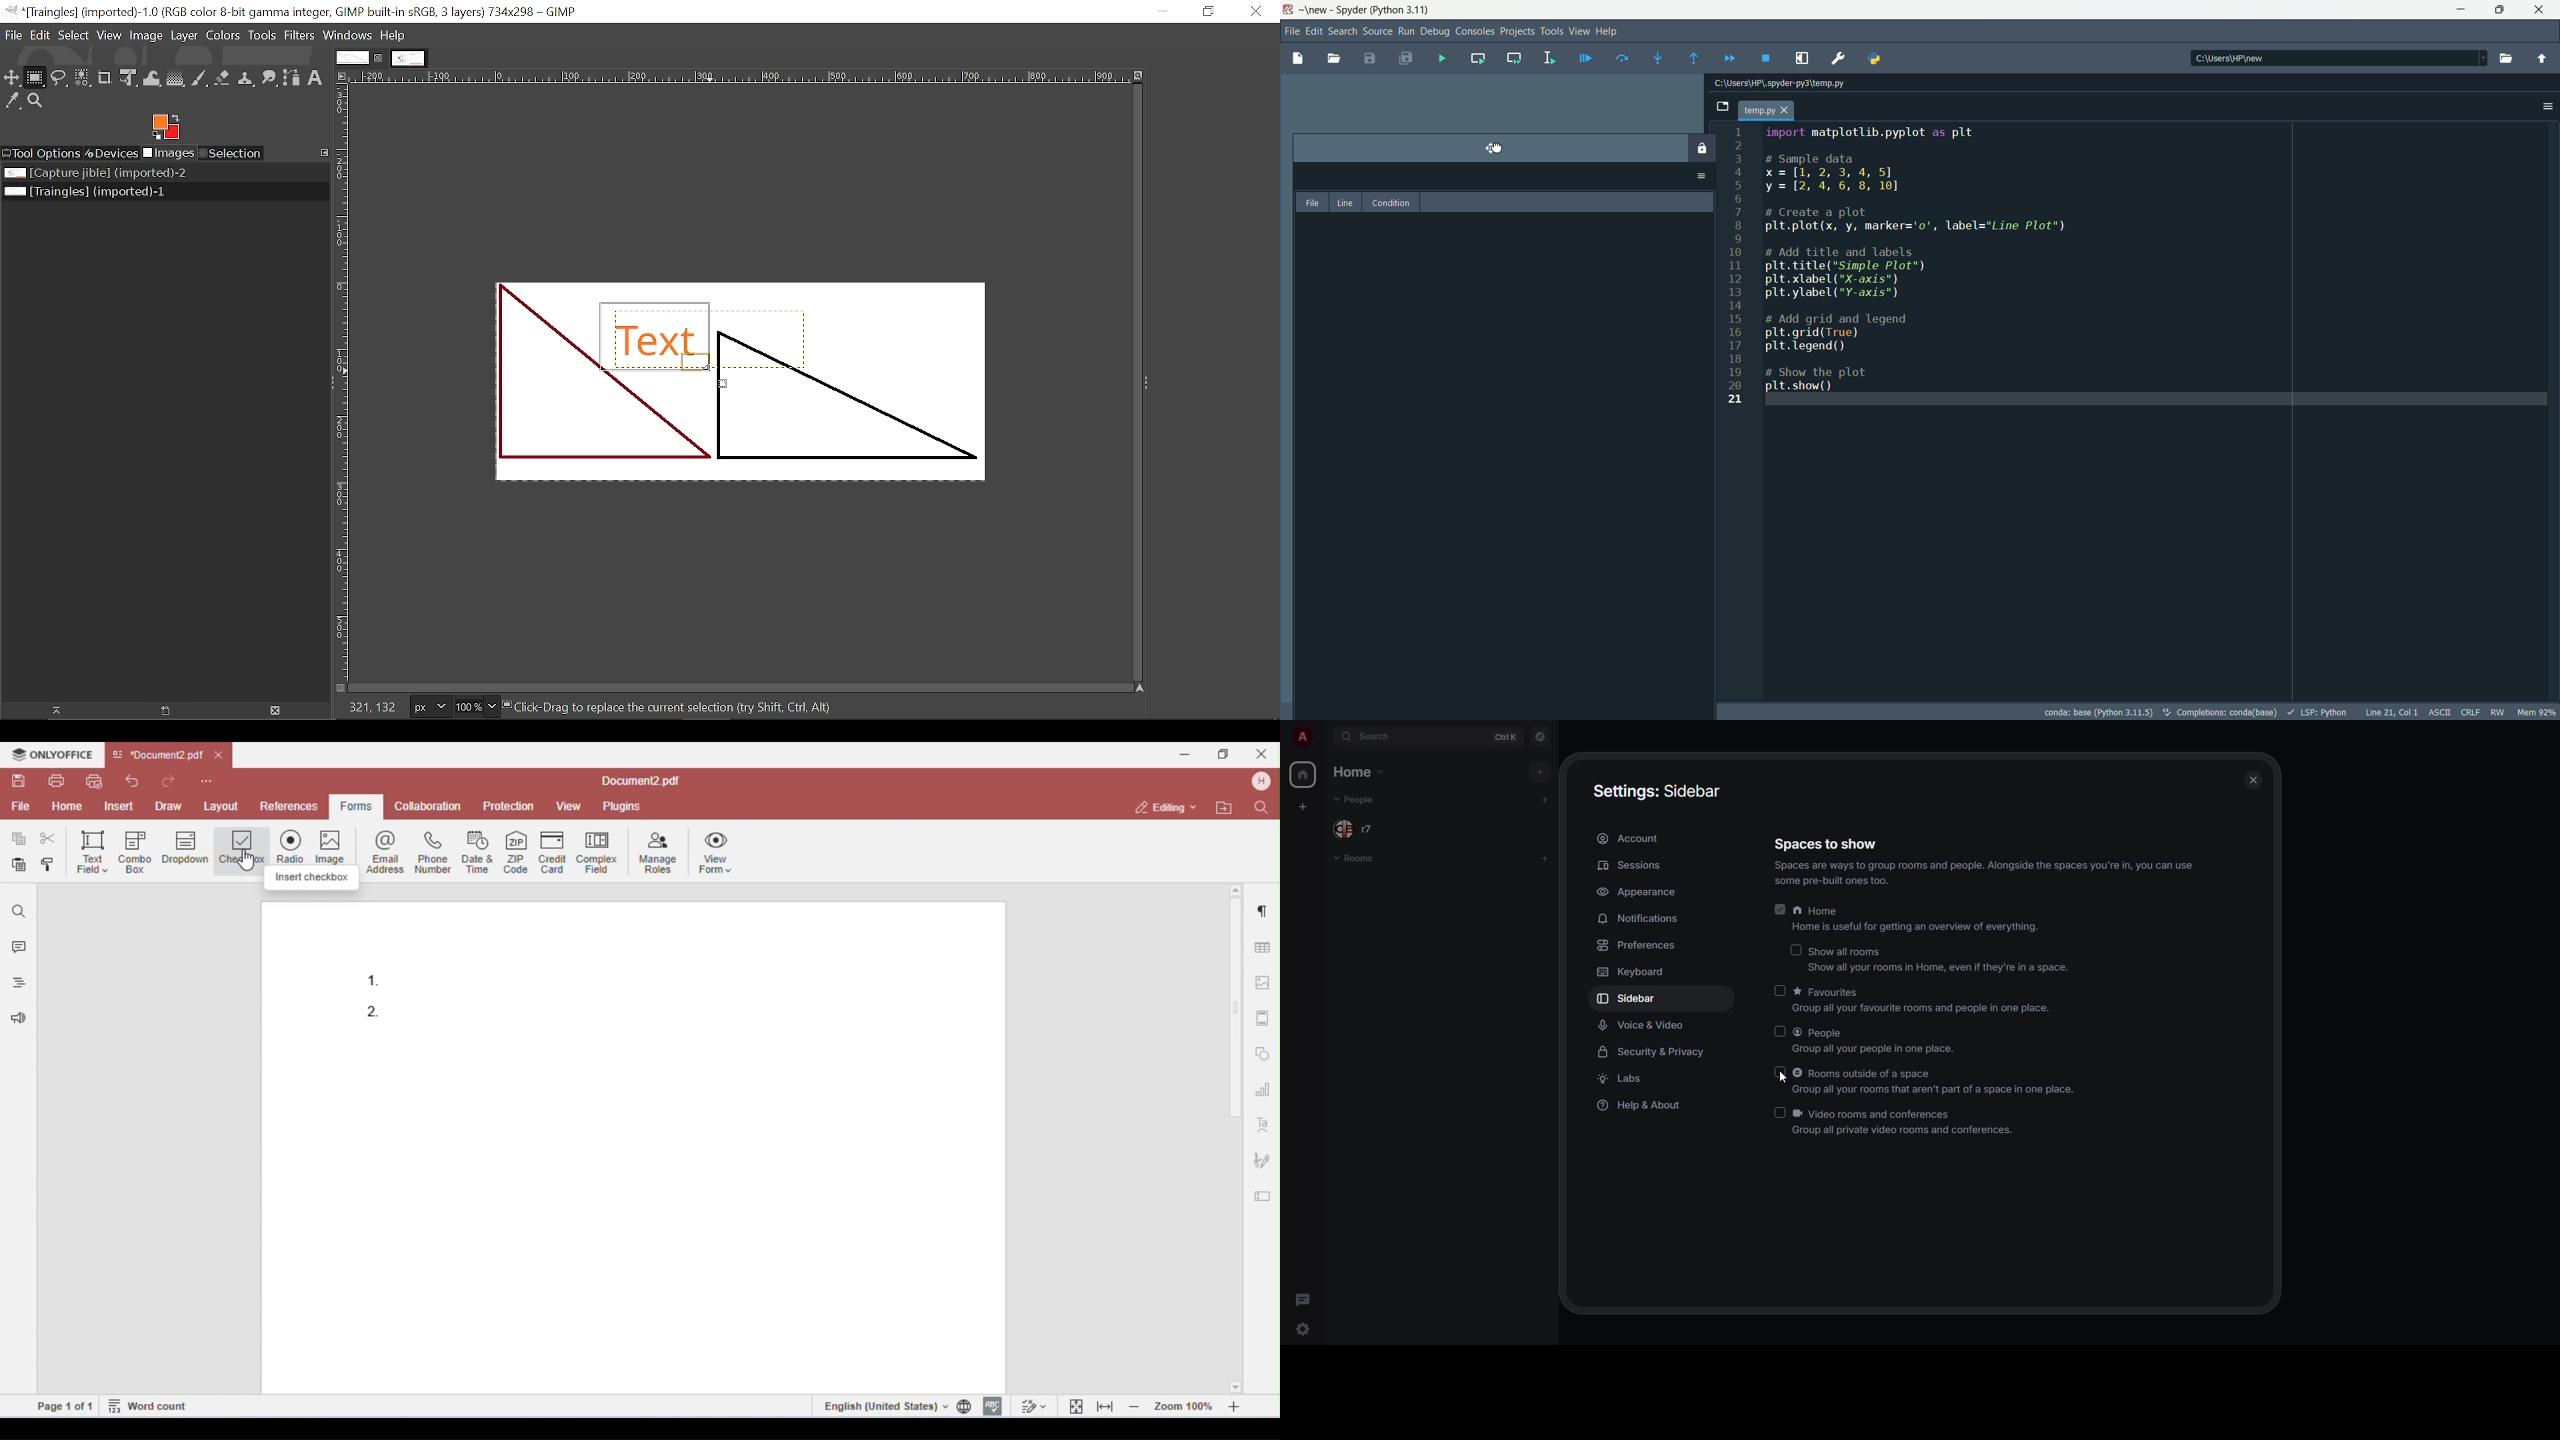 The width and height of the screenshot is (2576, 1456). I want to click on run current cell and go to next one, so click(1512, 57).